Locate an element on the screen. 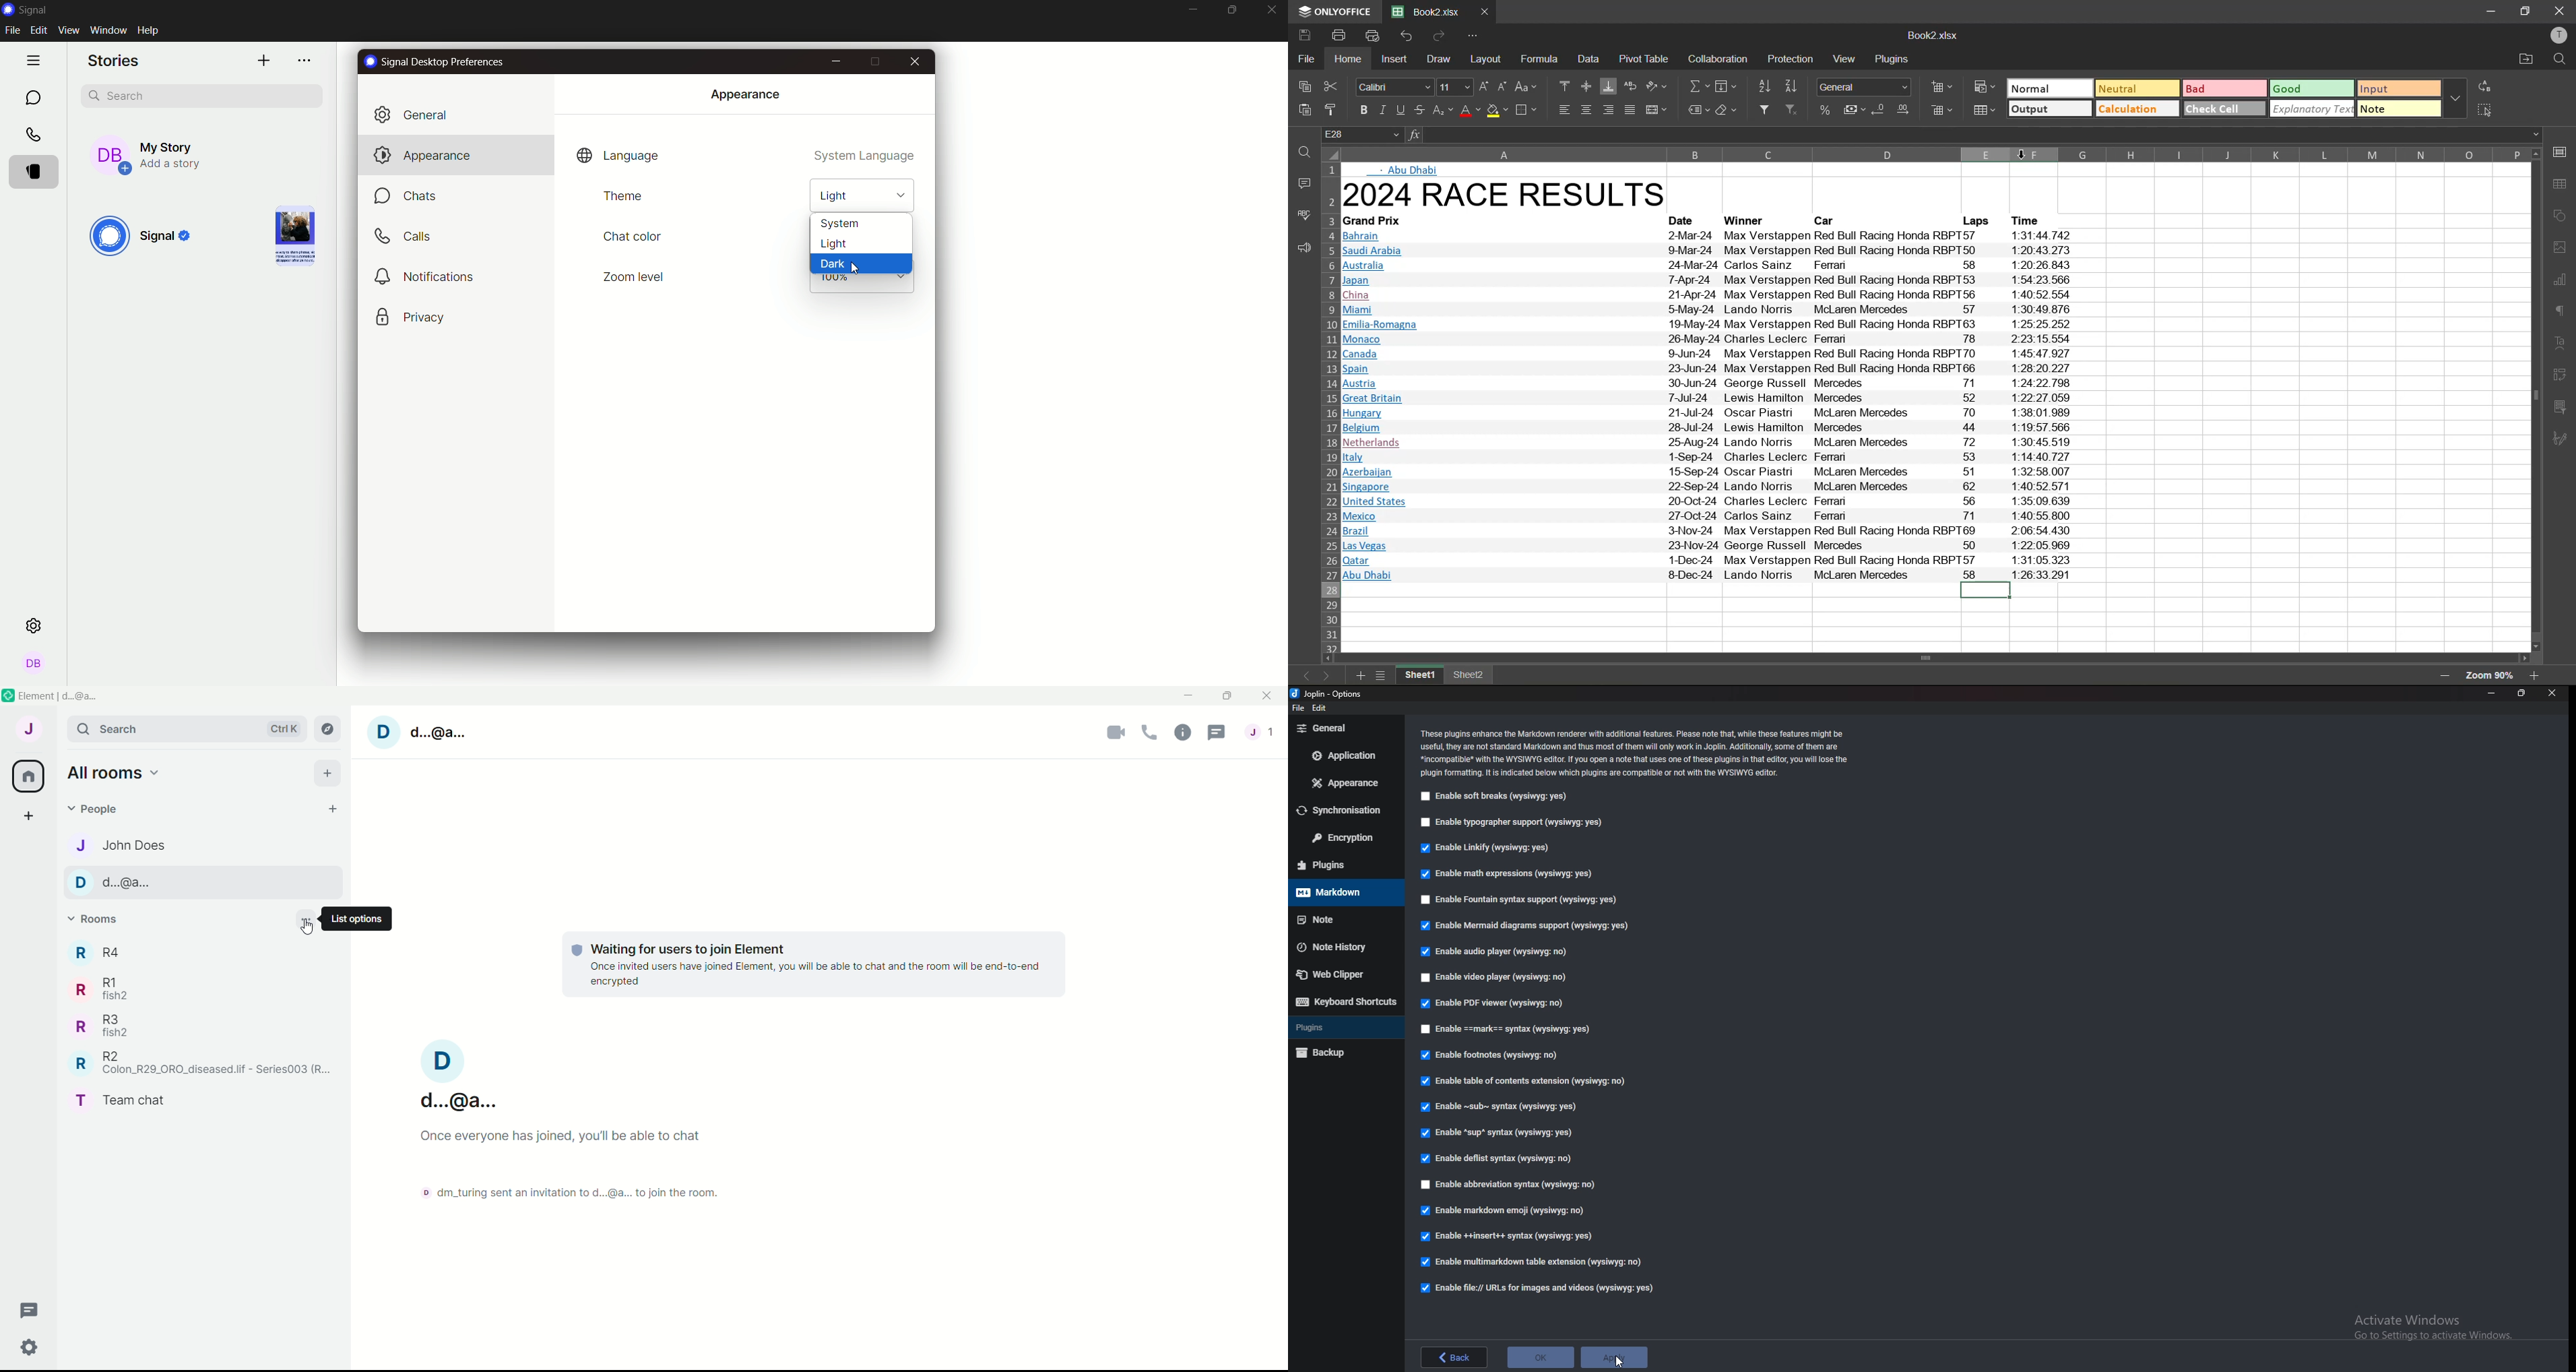  increment size is located at coordinates (1485, 87).